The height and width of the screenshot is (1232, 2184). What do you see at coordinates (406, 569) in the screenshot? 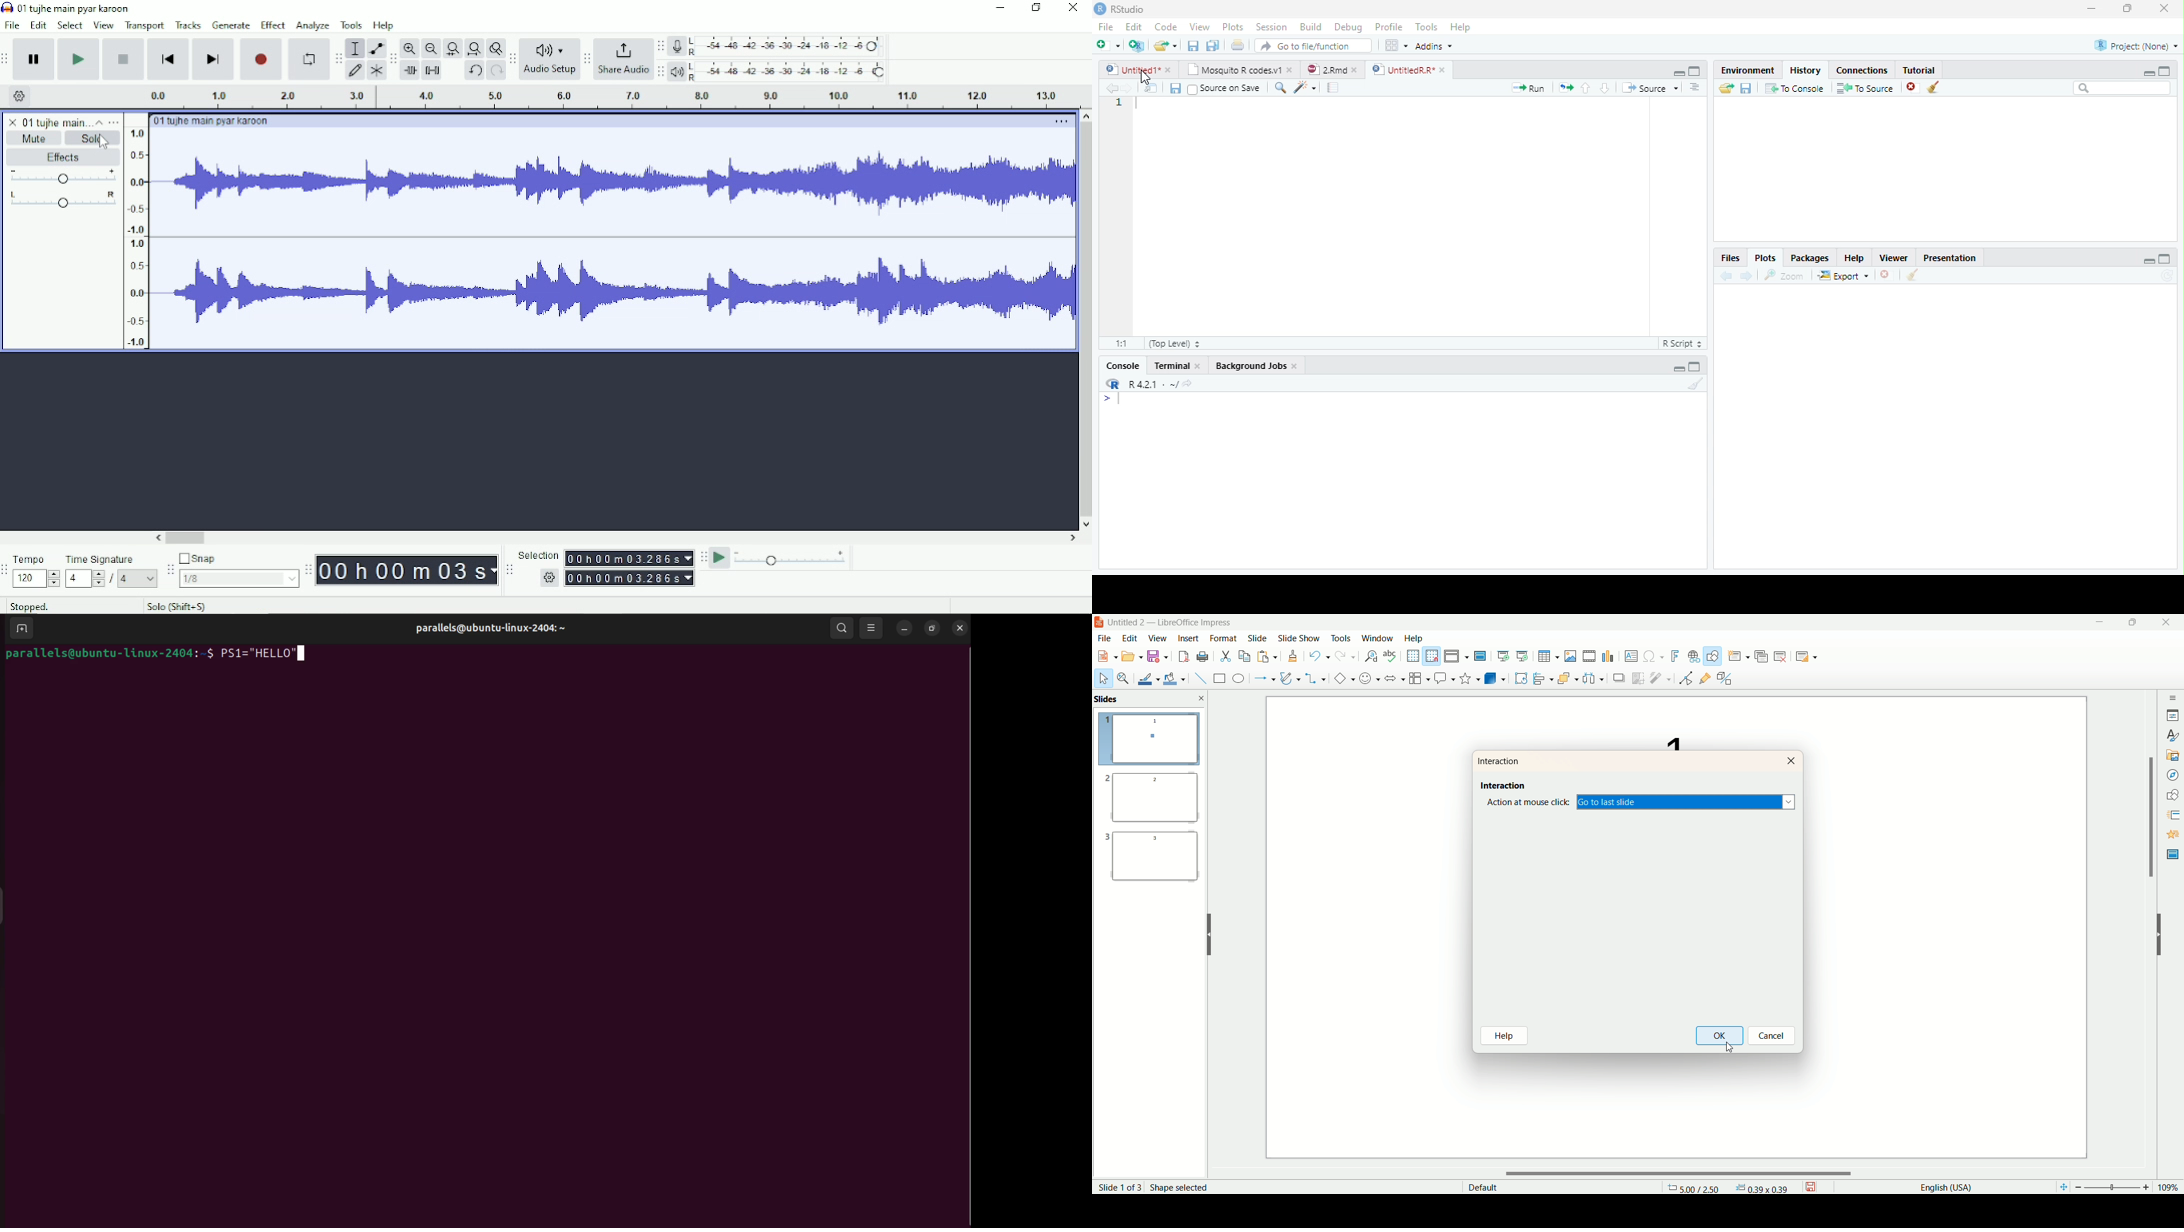
I see `Time toolbar` at bounding box center [406, 569].